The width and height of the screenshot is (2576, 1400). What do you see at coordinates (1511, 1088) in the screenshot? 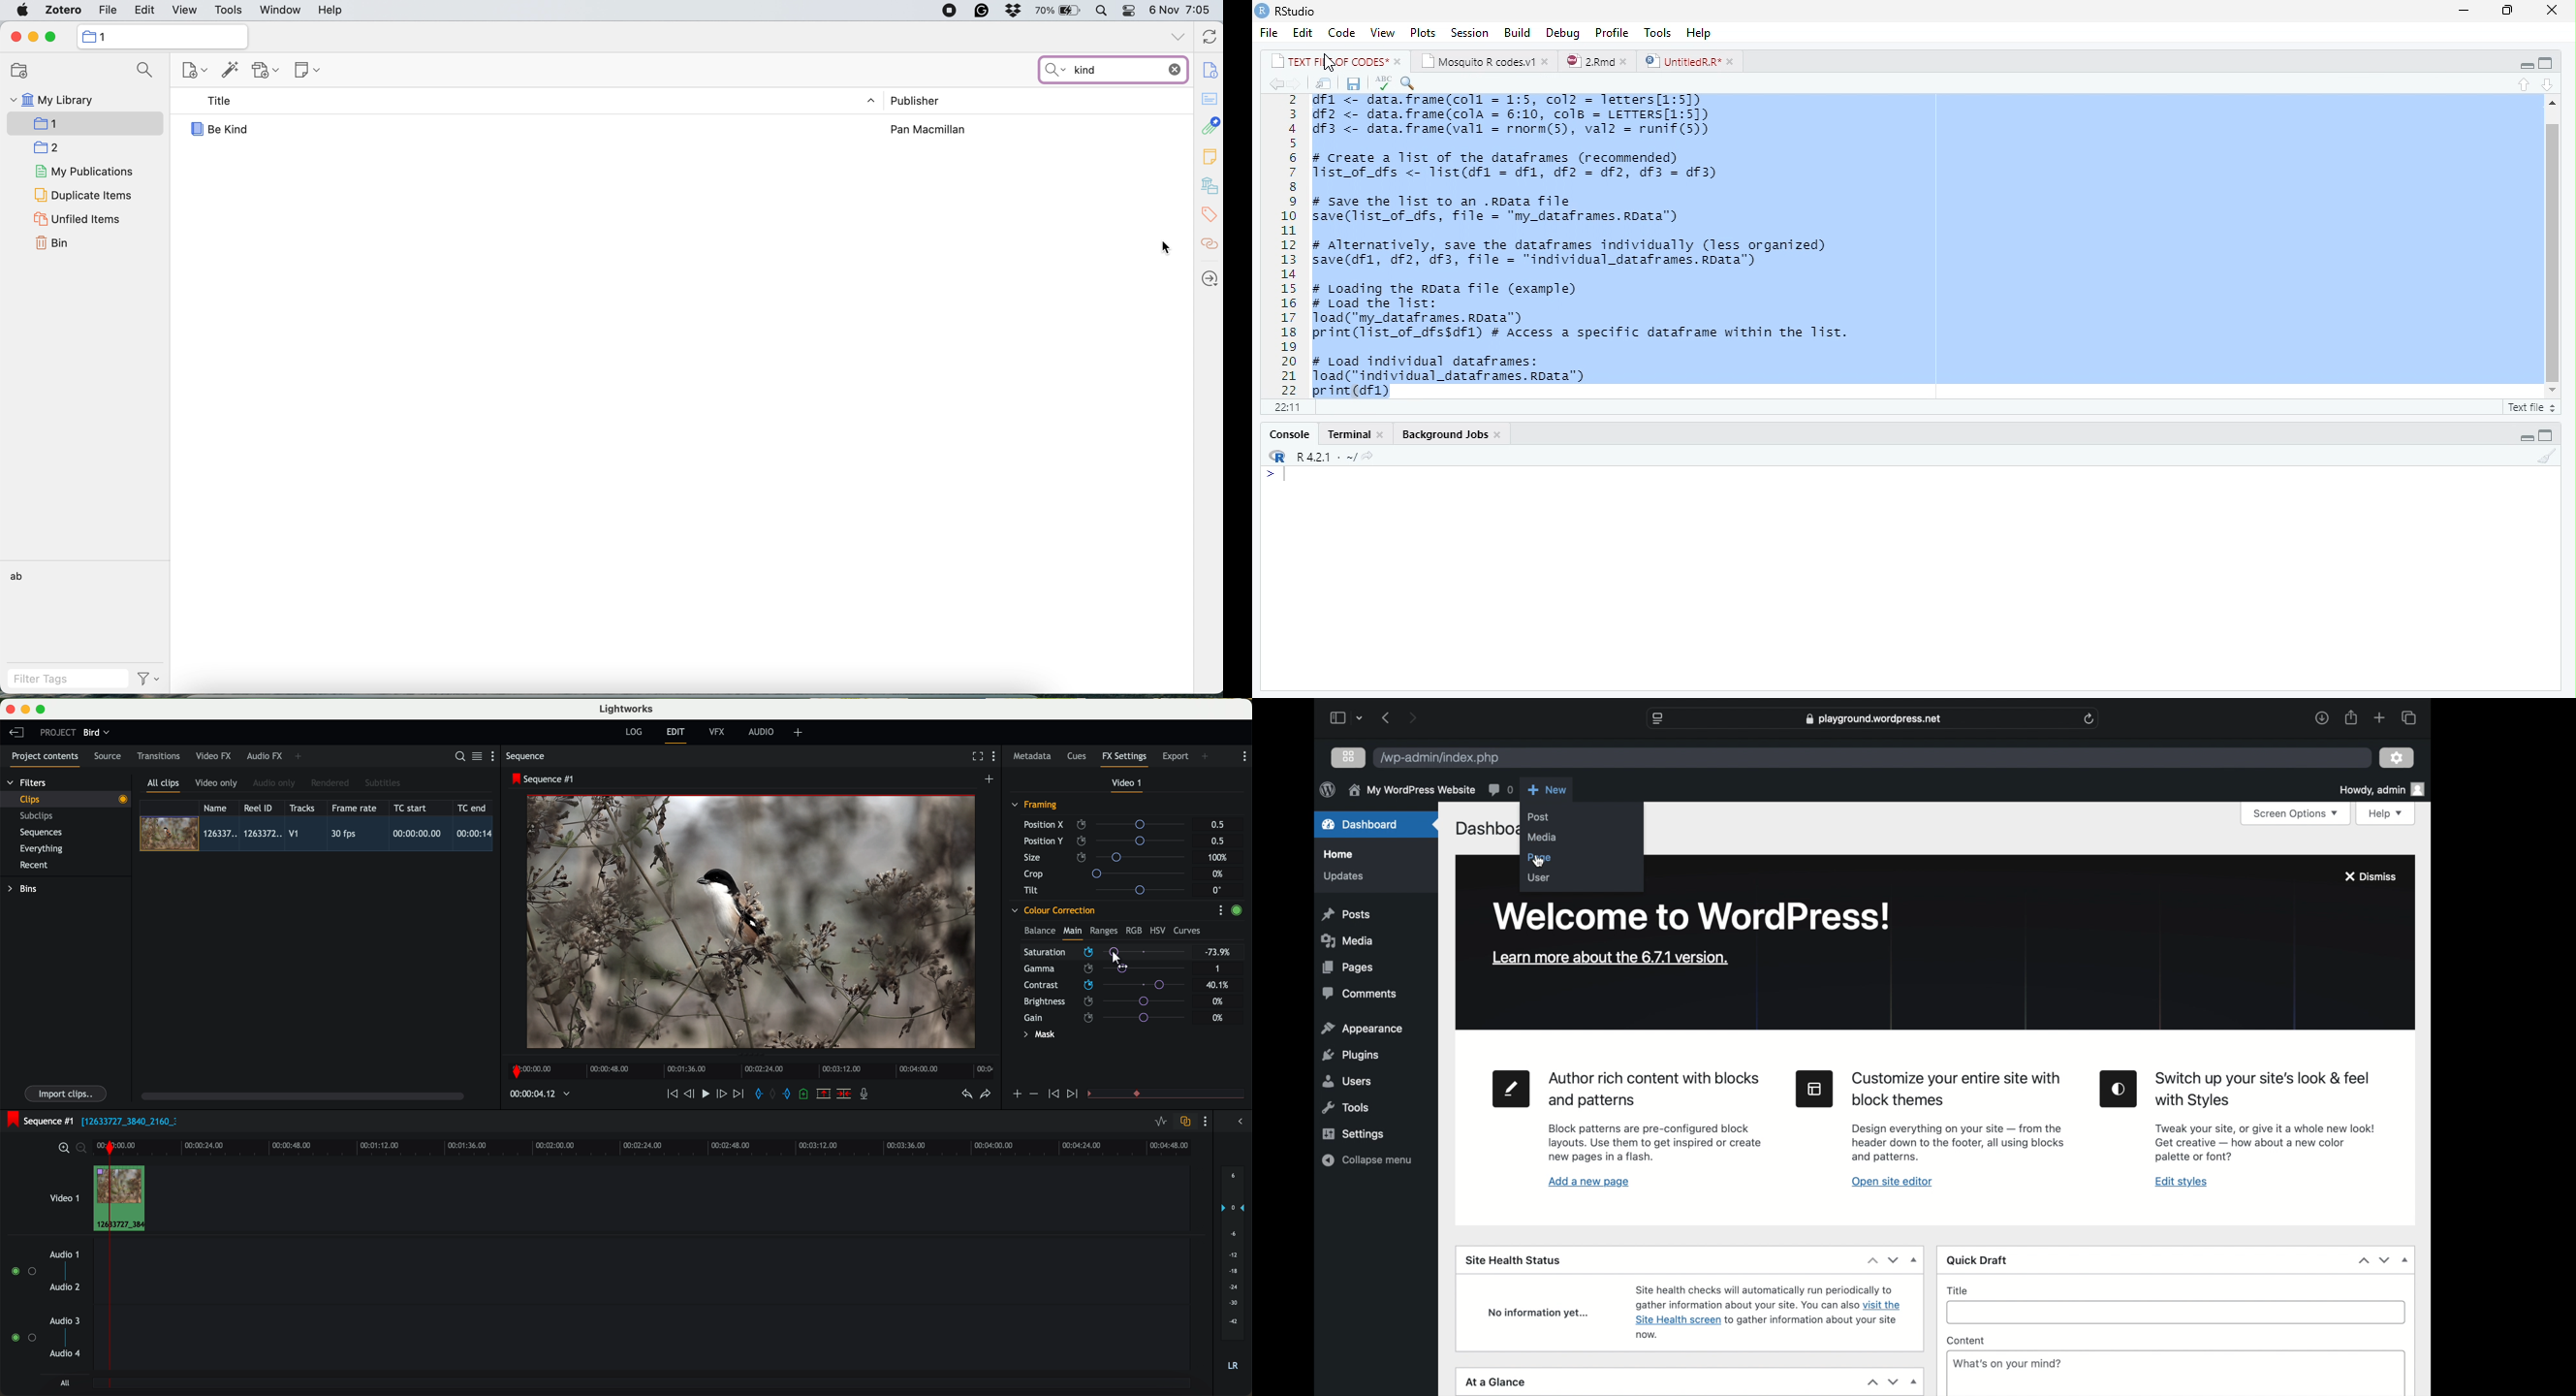
I see `new page` at bounding box center [1511, 1088].